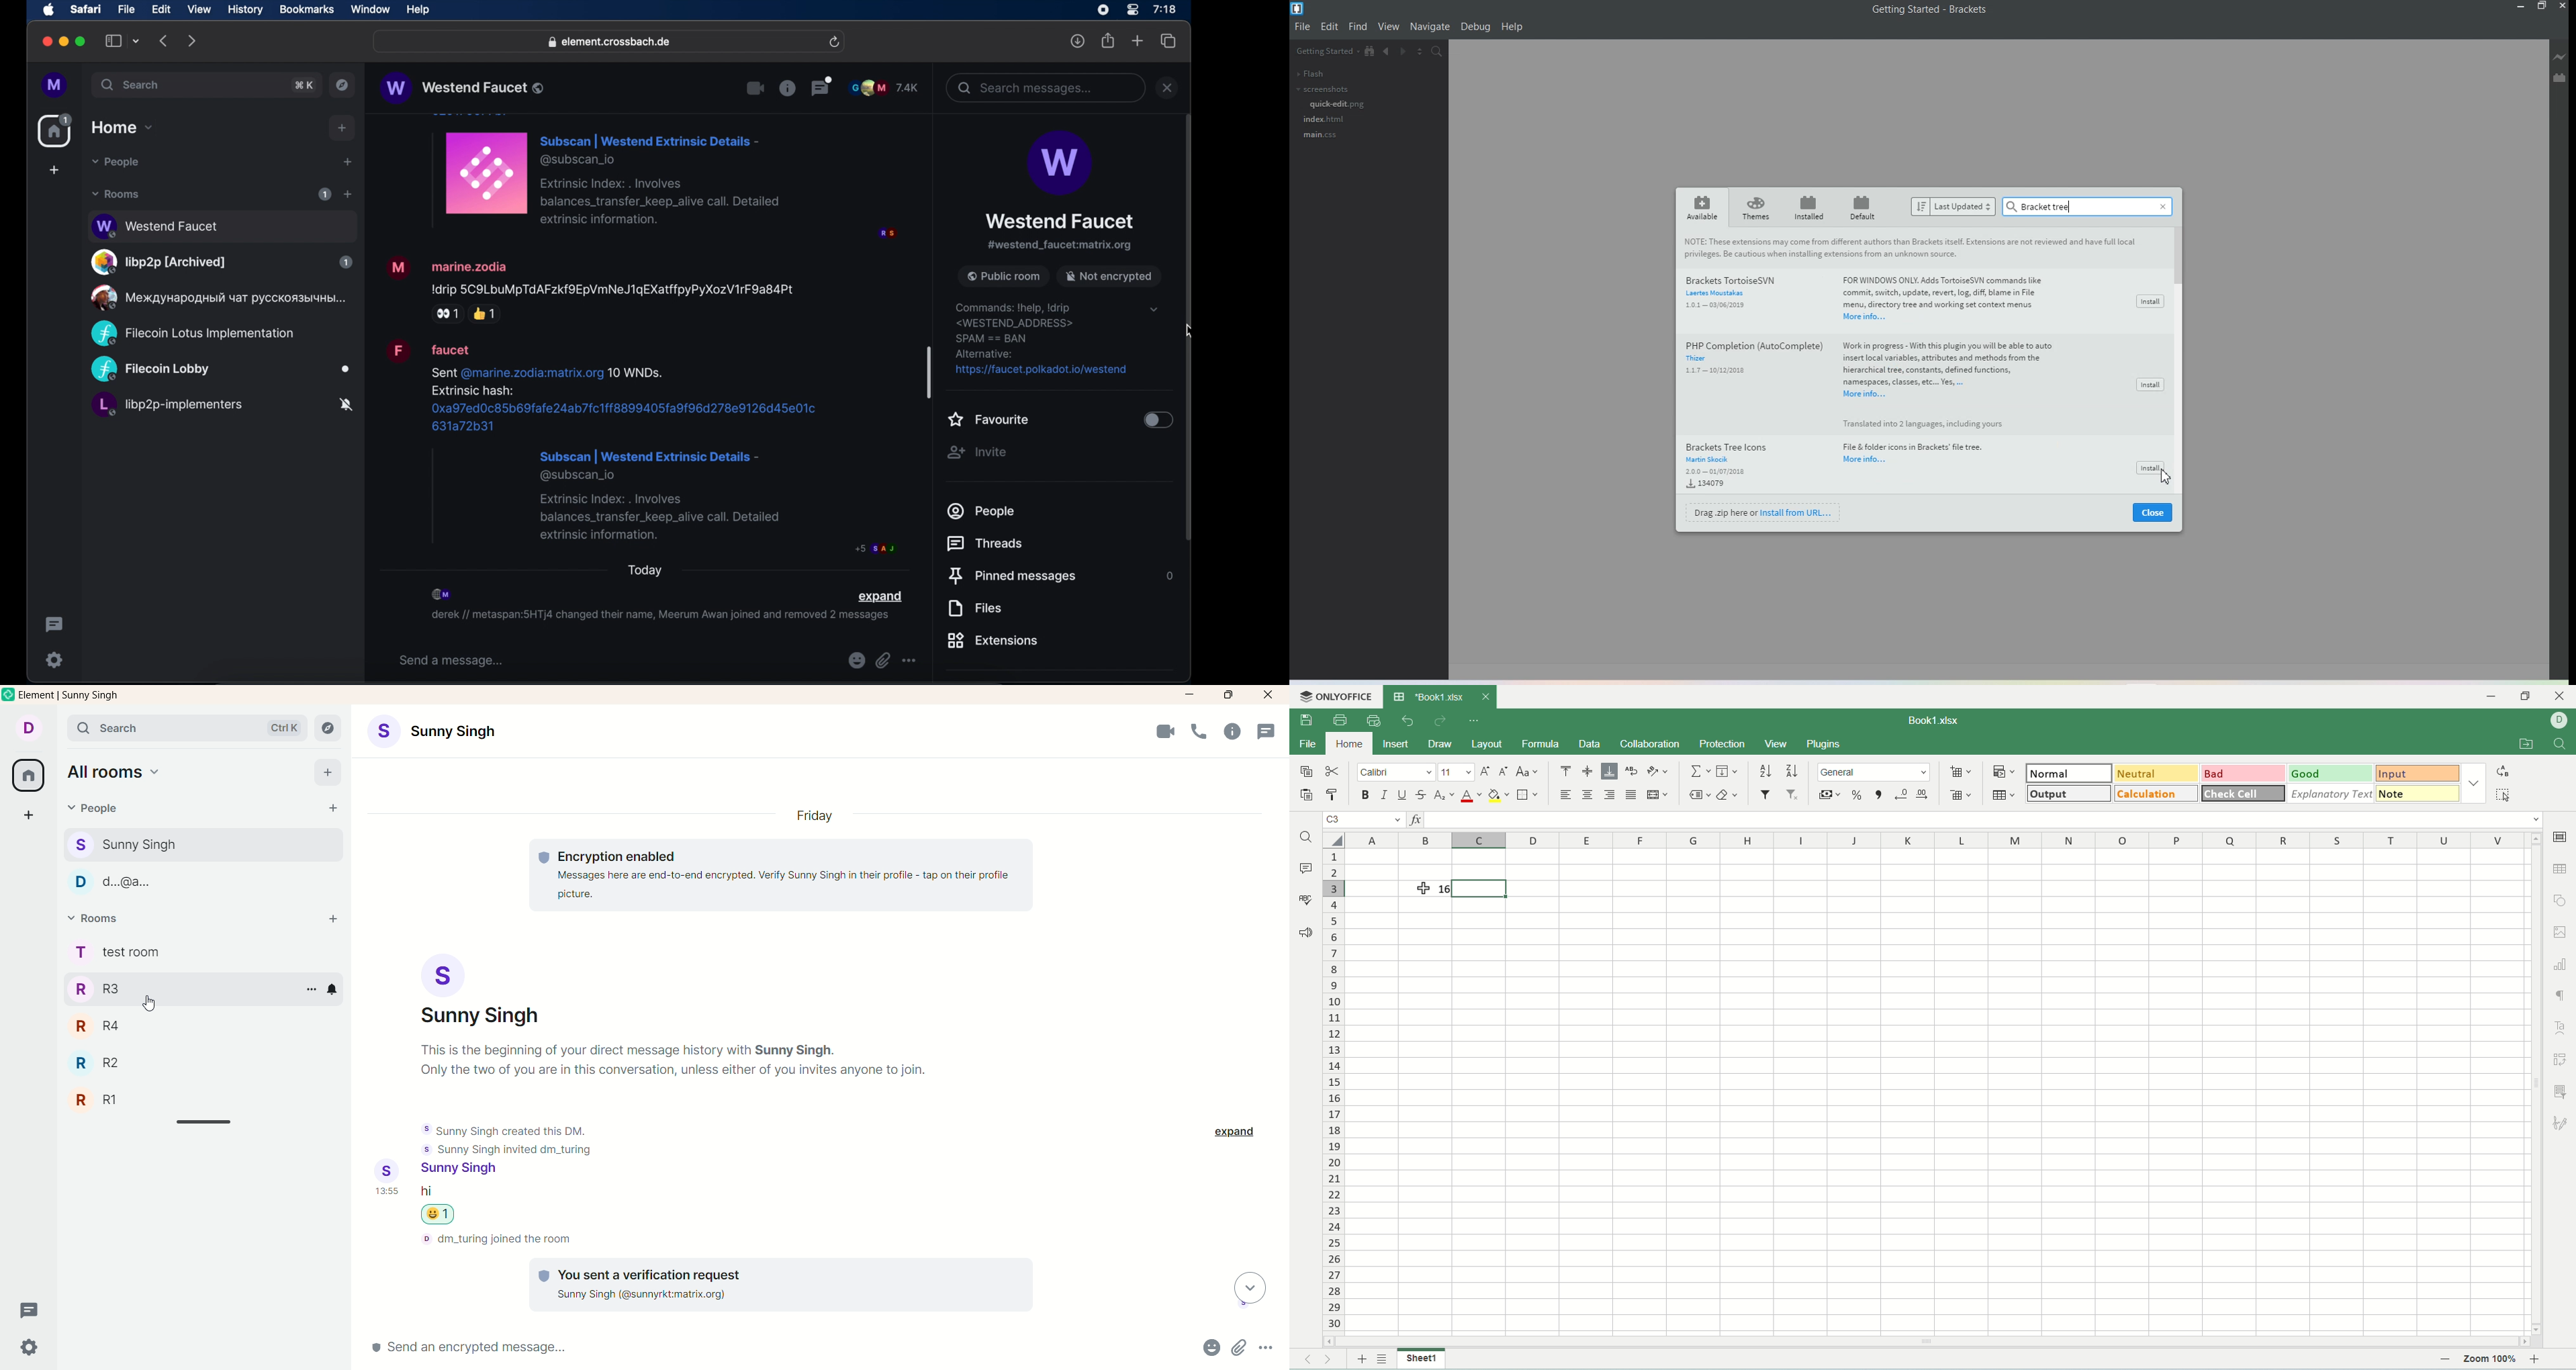 The width and height of the screenshot is (2576, 1372). Describe the element at coordinates (2162, 479) in the screenshot. I see `Cursor` at that location.